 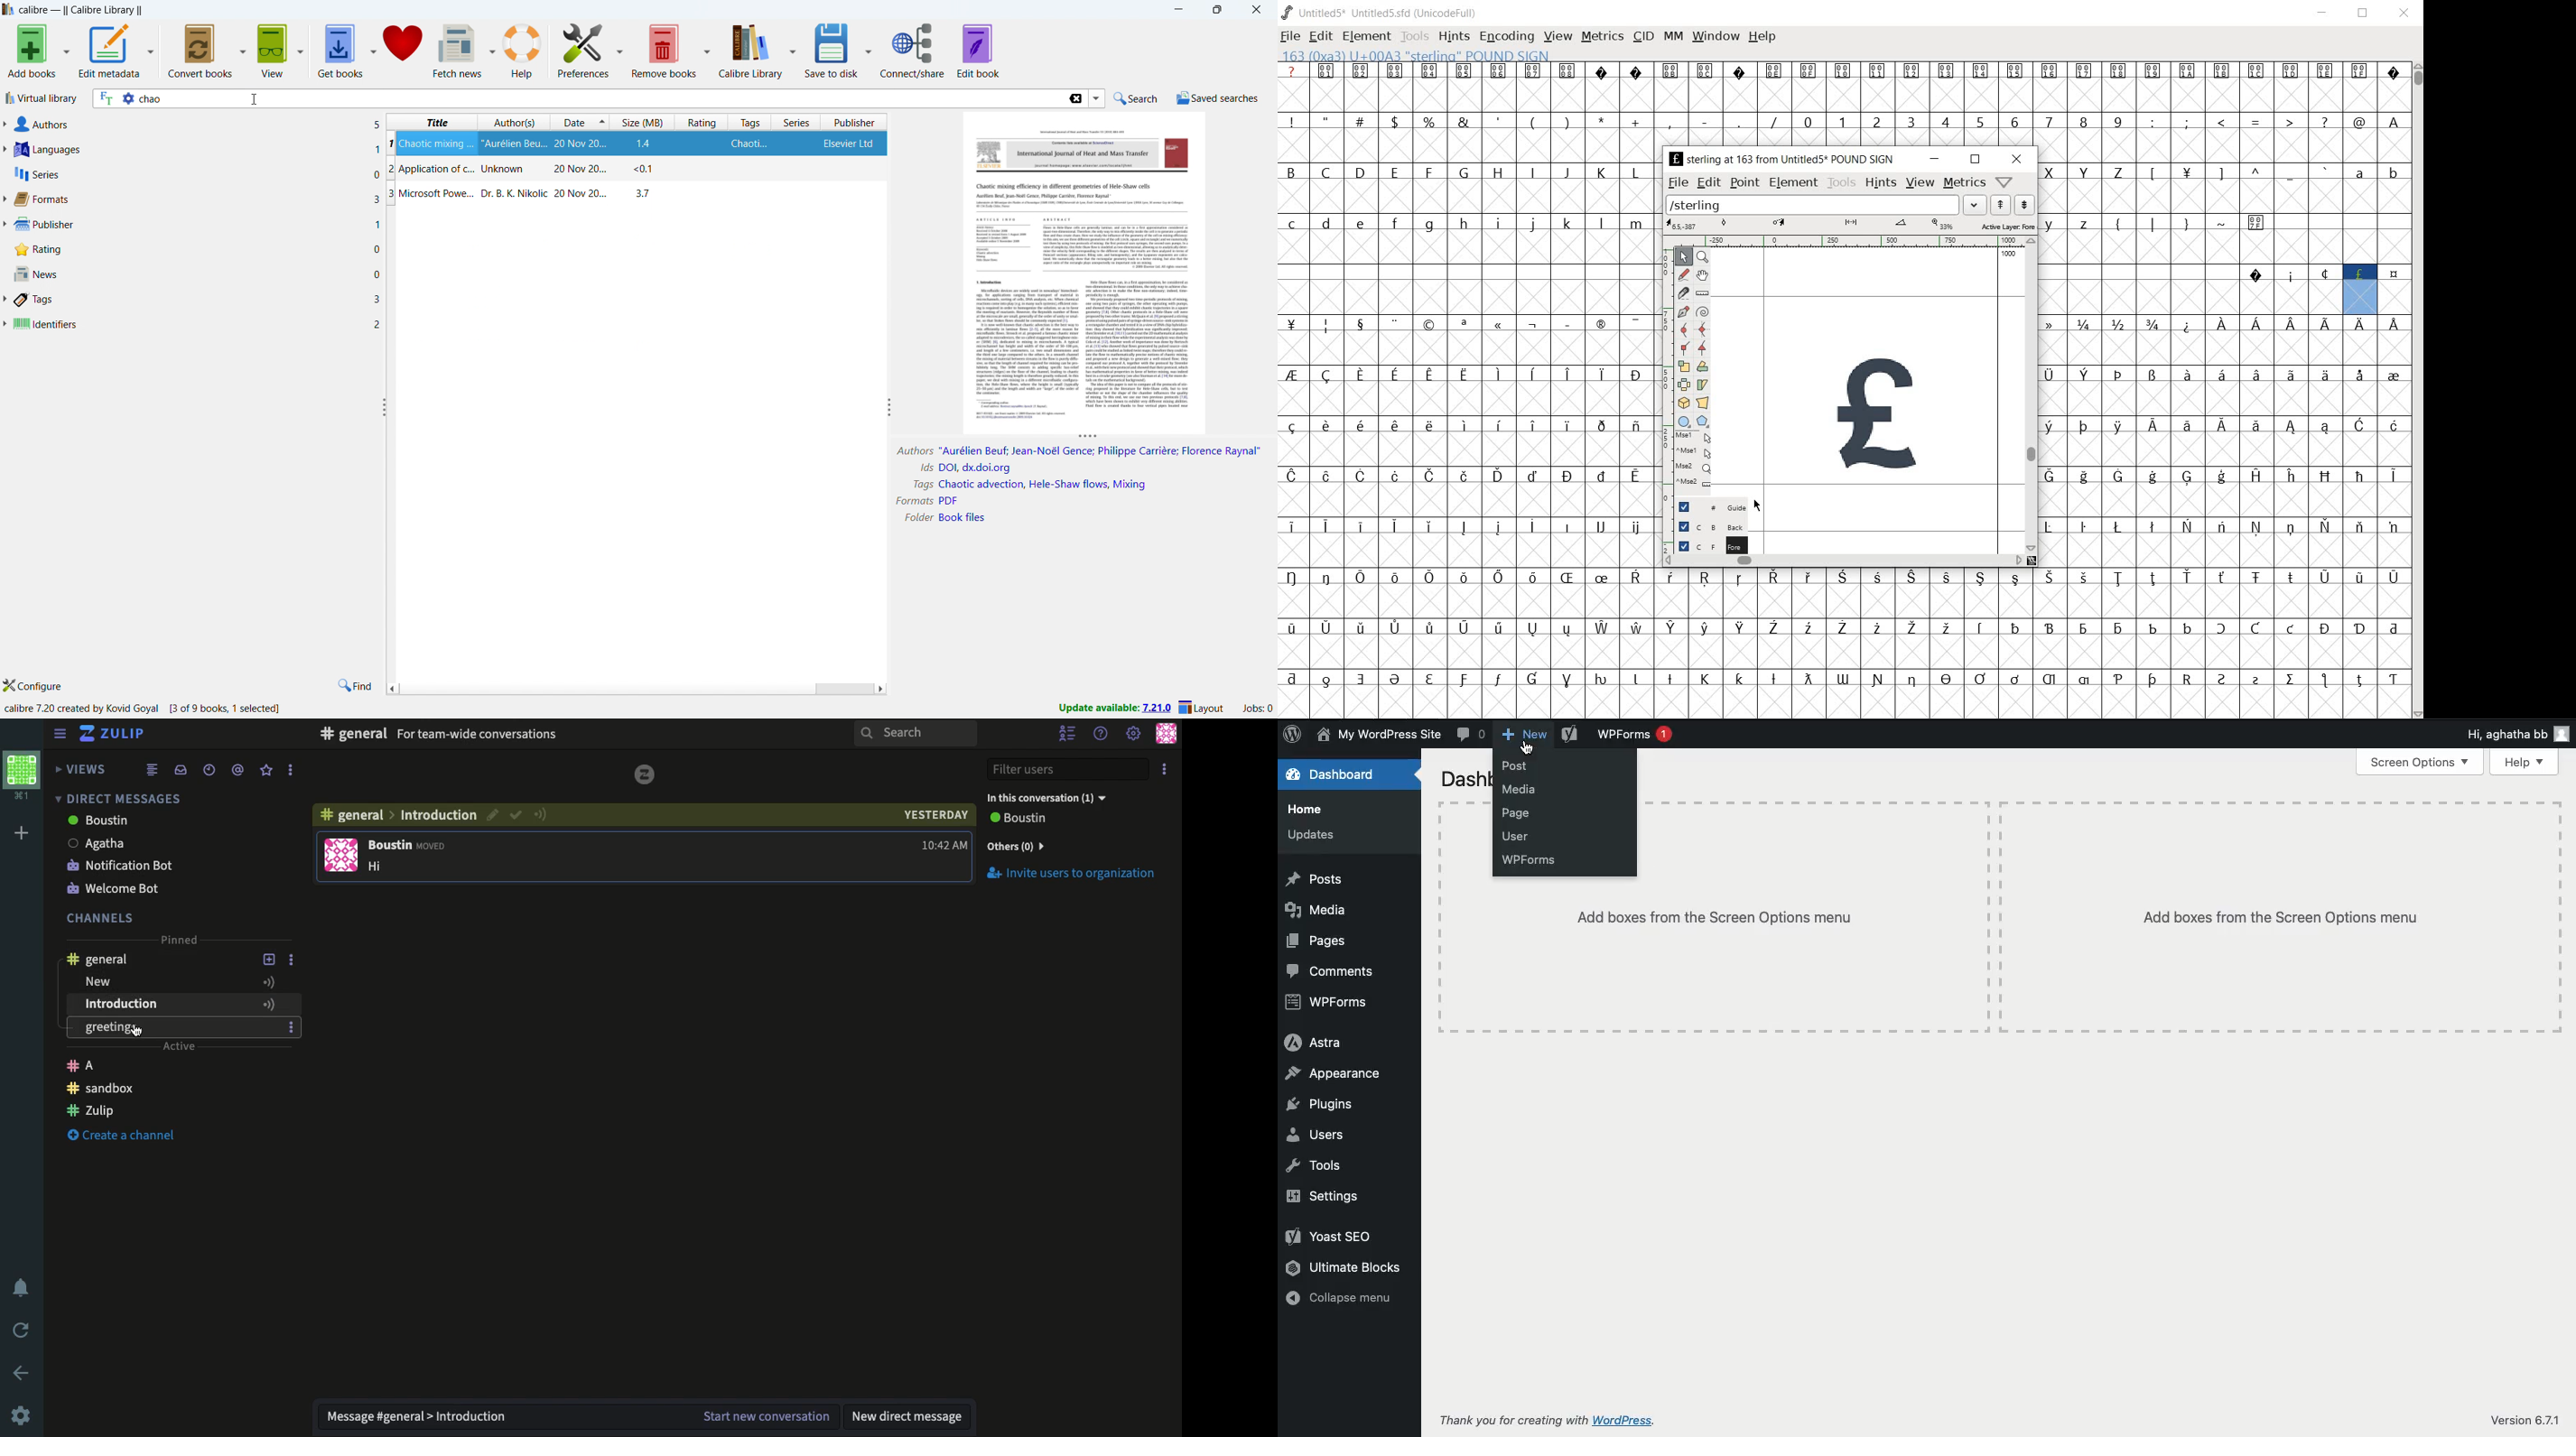 What do you see at coordinates (491, 815) in the screenshot?
I see `Edit` at bounding box center [491, 815].